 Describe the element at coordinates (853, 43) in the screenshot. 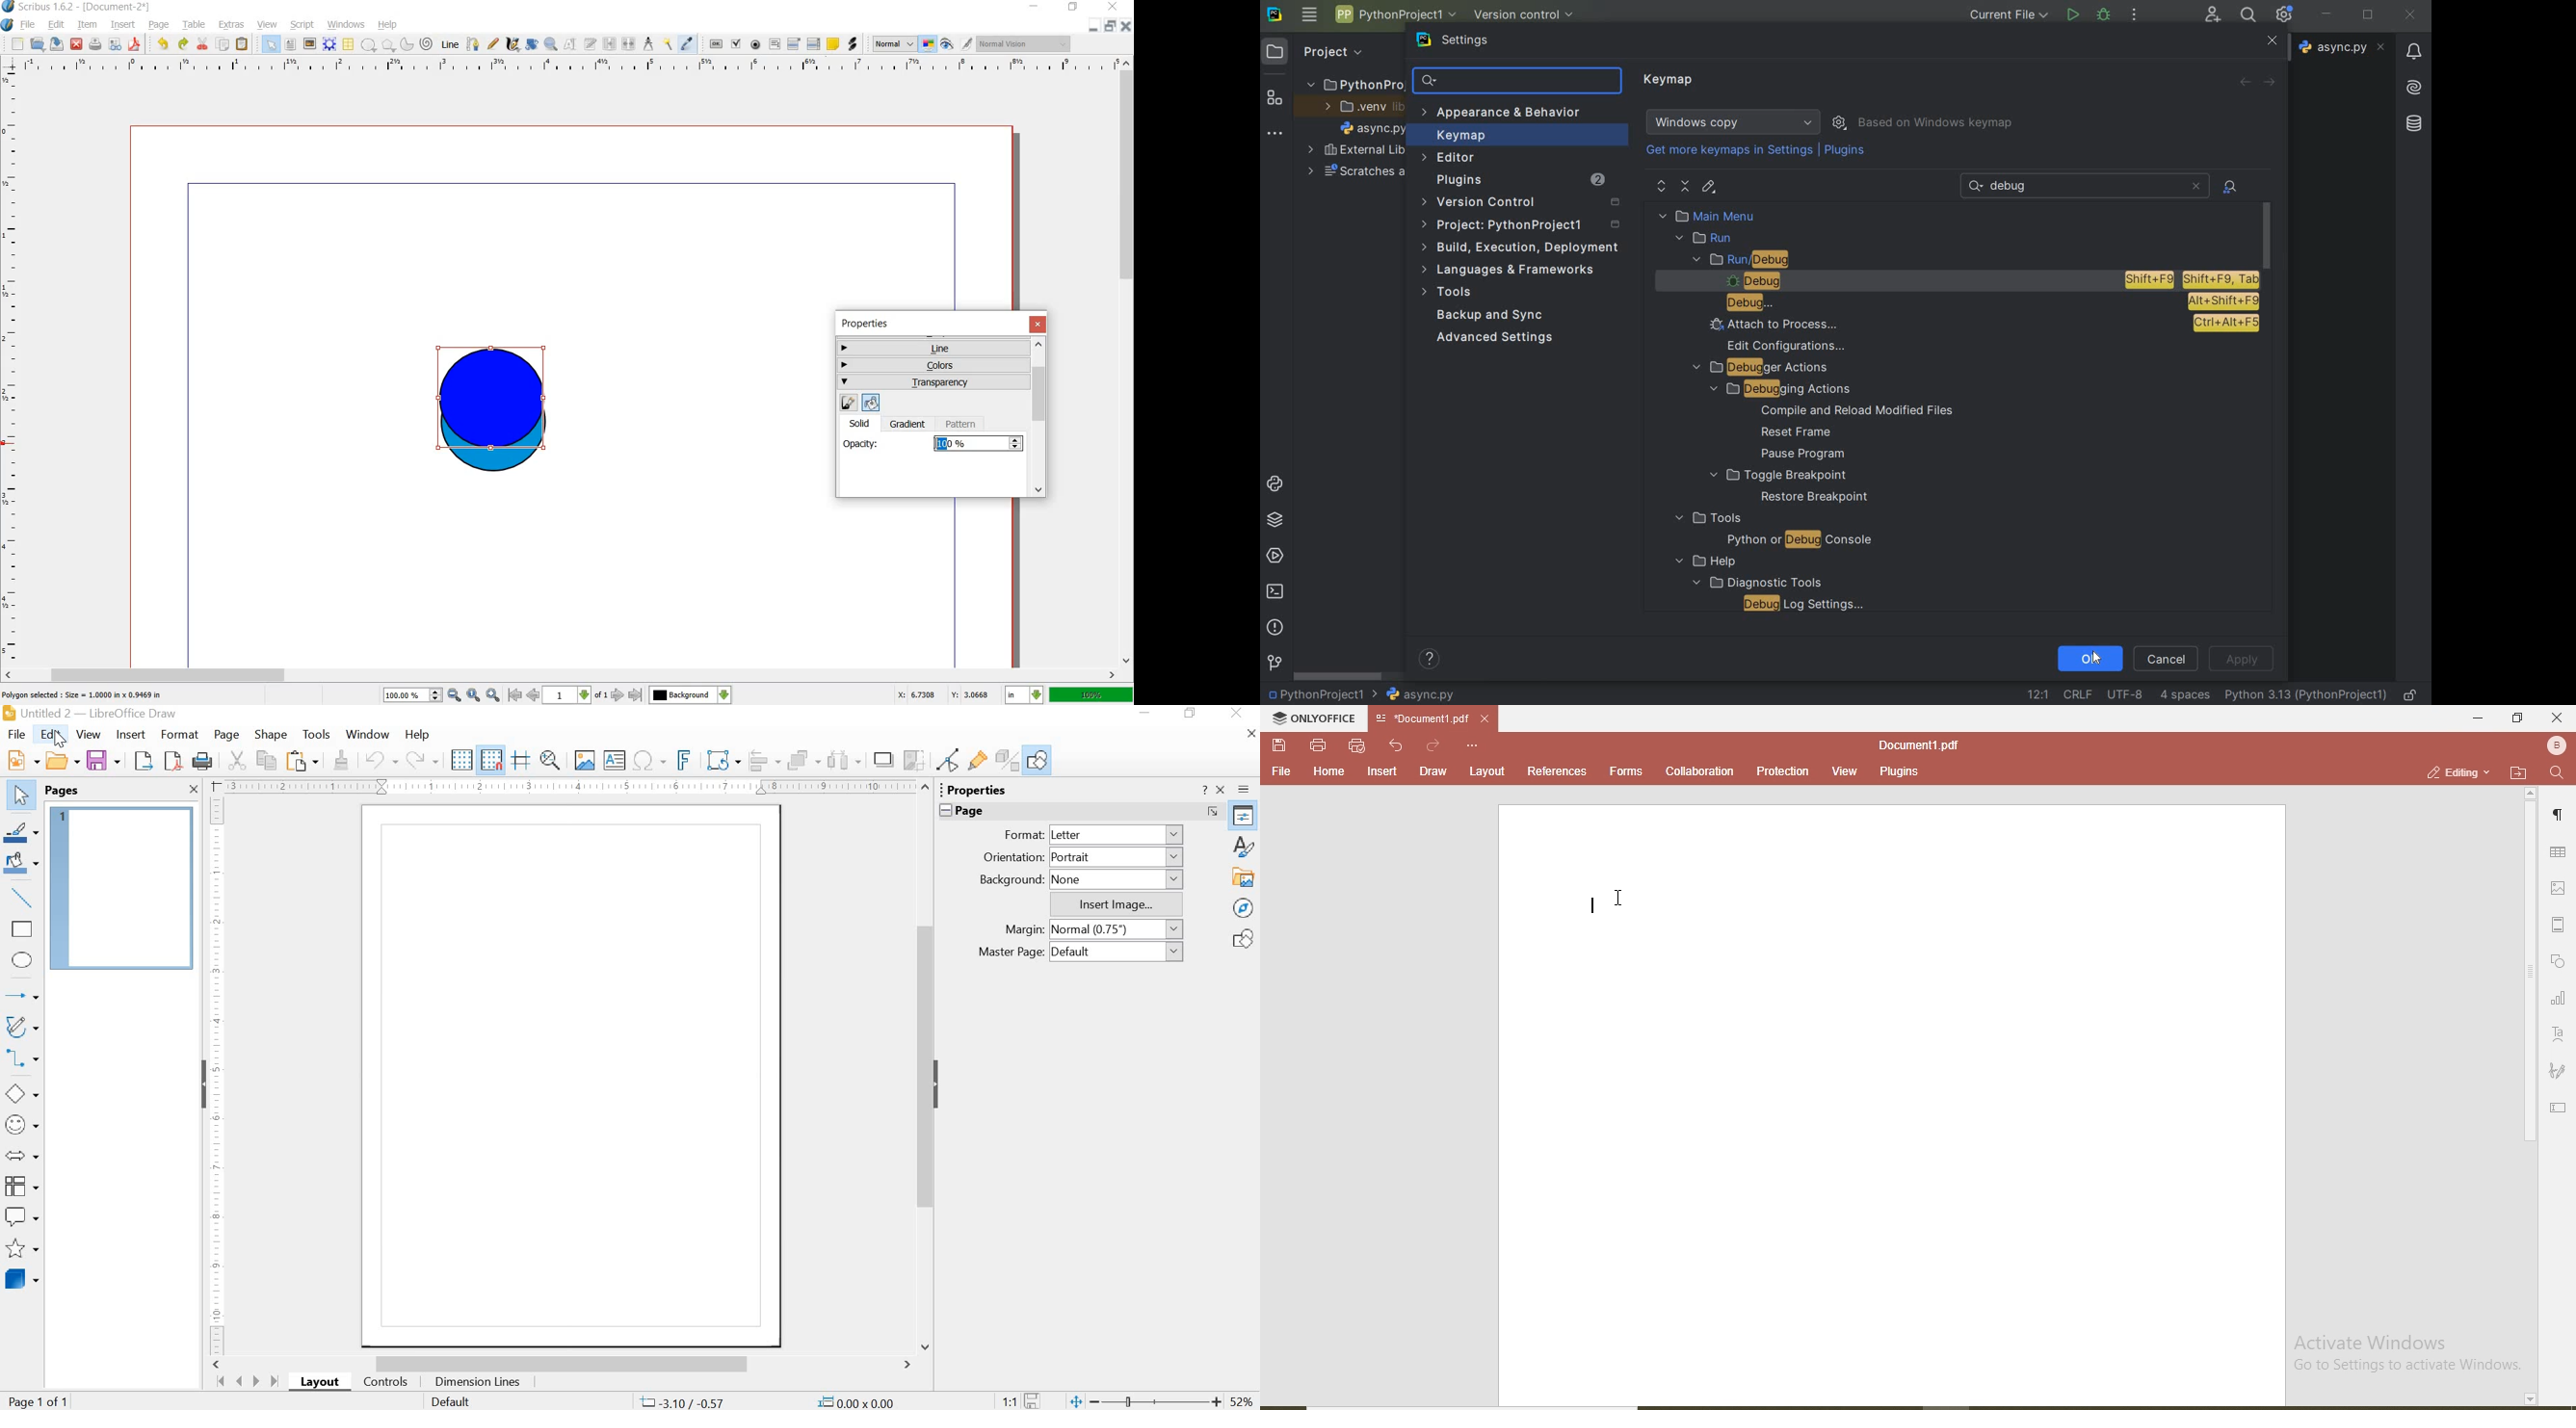

I see `link annotation` at that location.